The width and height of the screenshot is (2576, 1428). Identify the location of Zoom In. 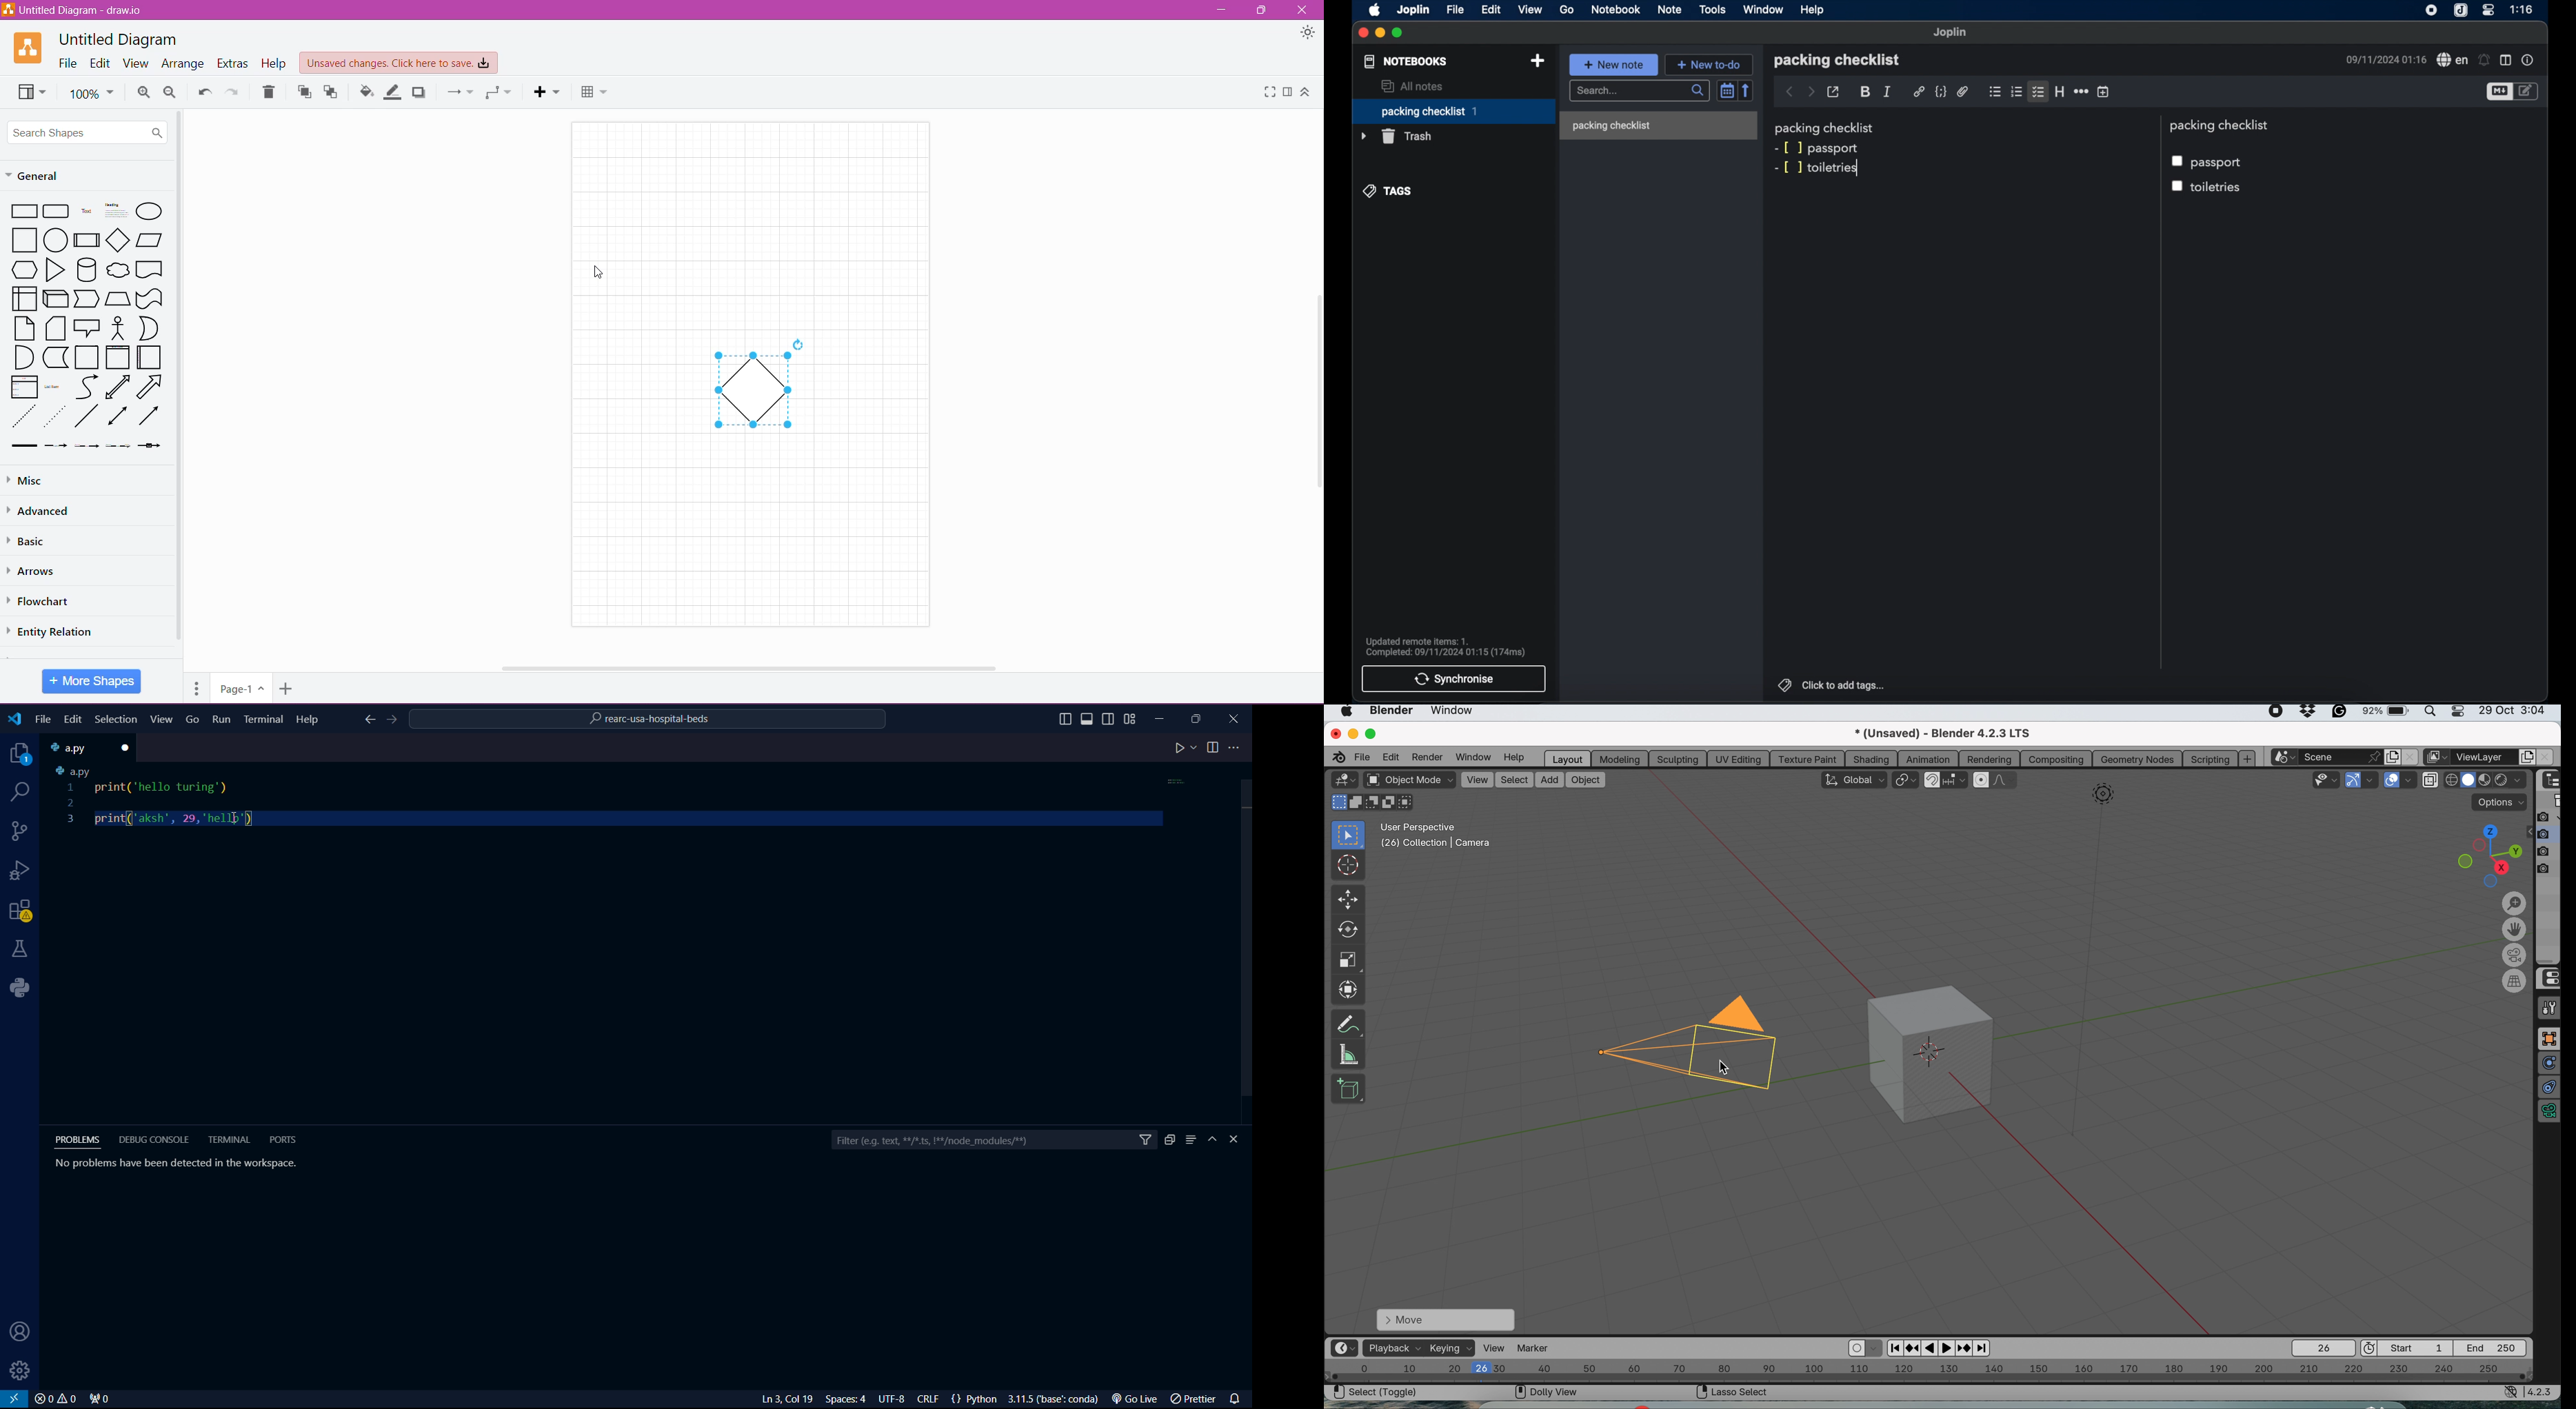
(143, 92).